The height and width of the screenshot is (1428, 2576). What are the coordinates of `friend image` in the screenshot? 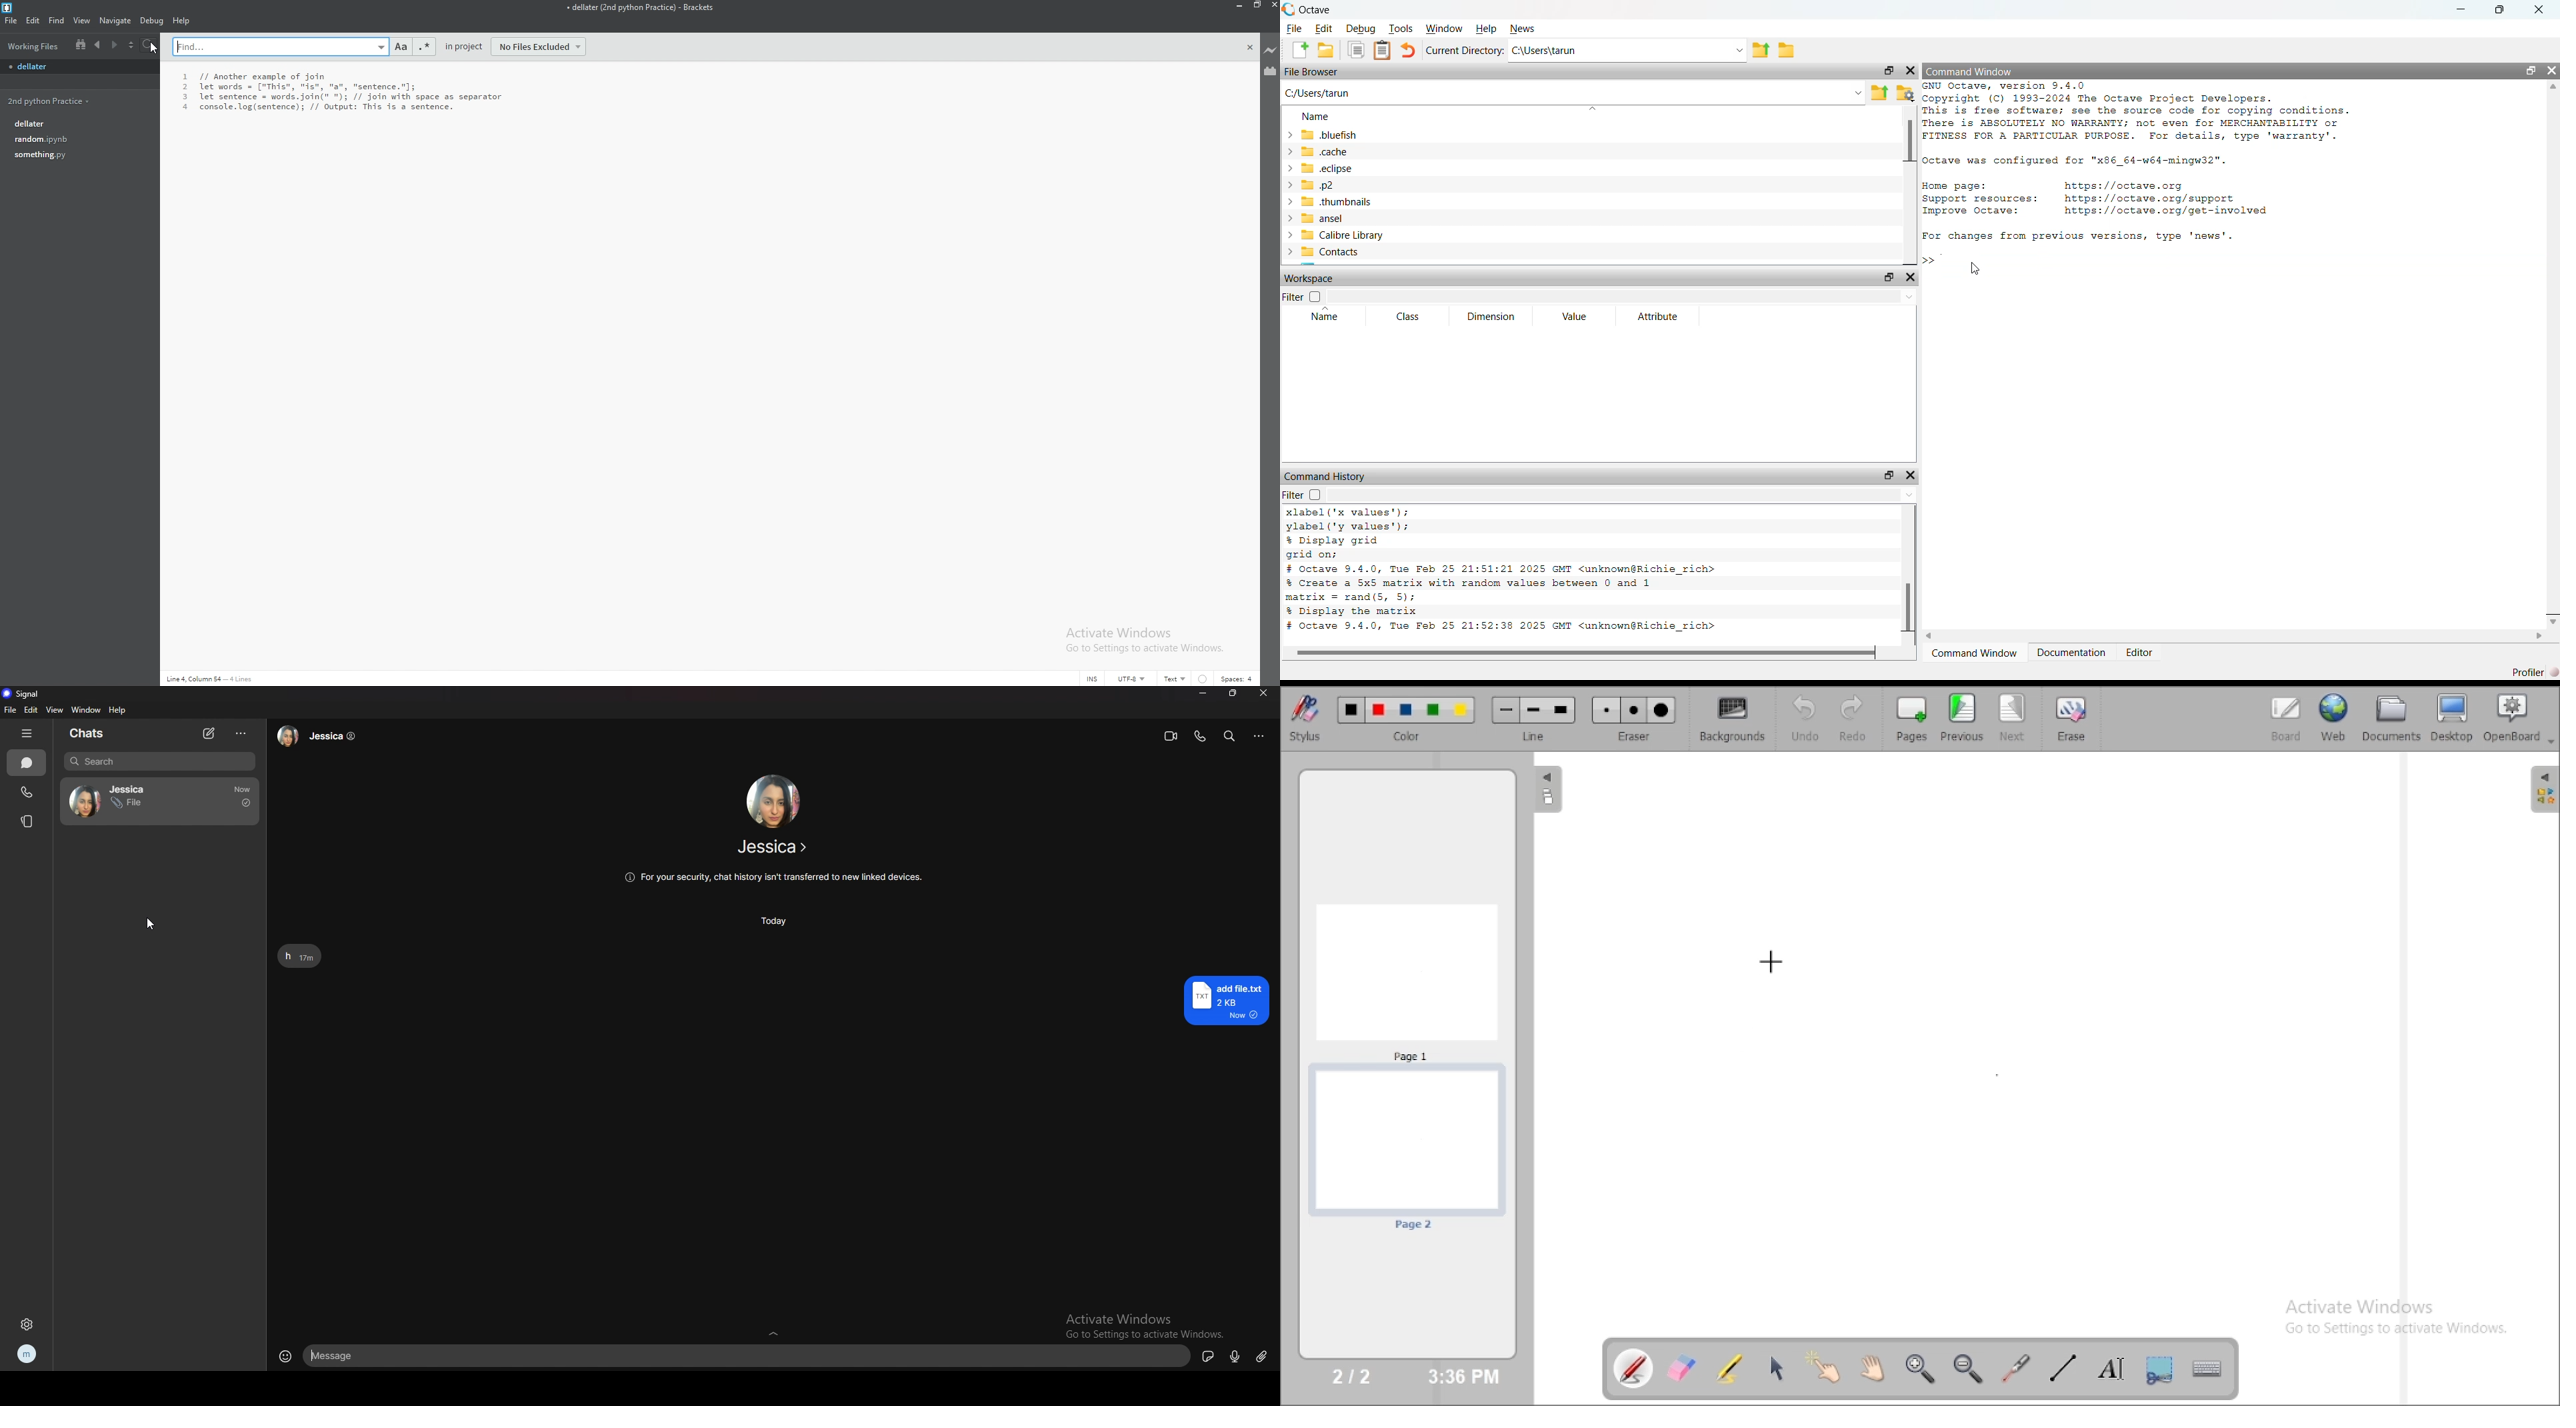 It's located at (772, 802).